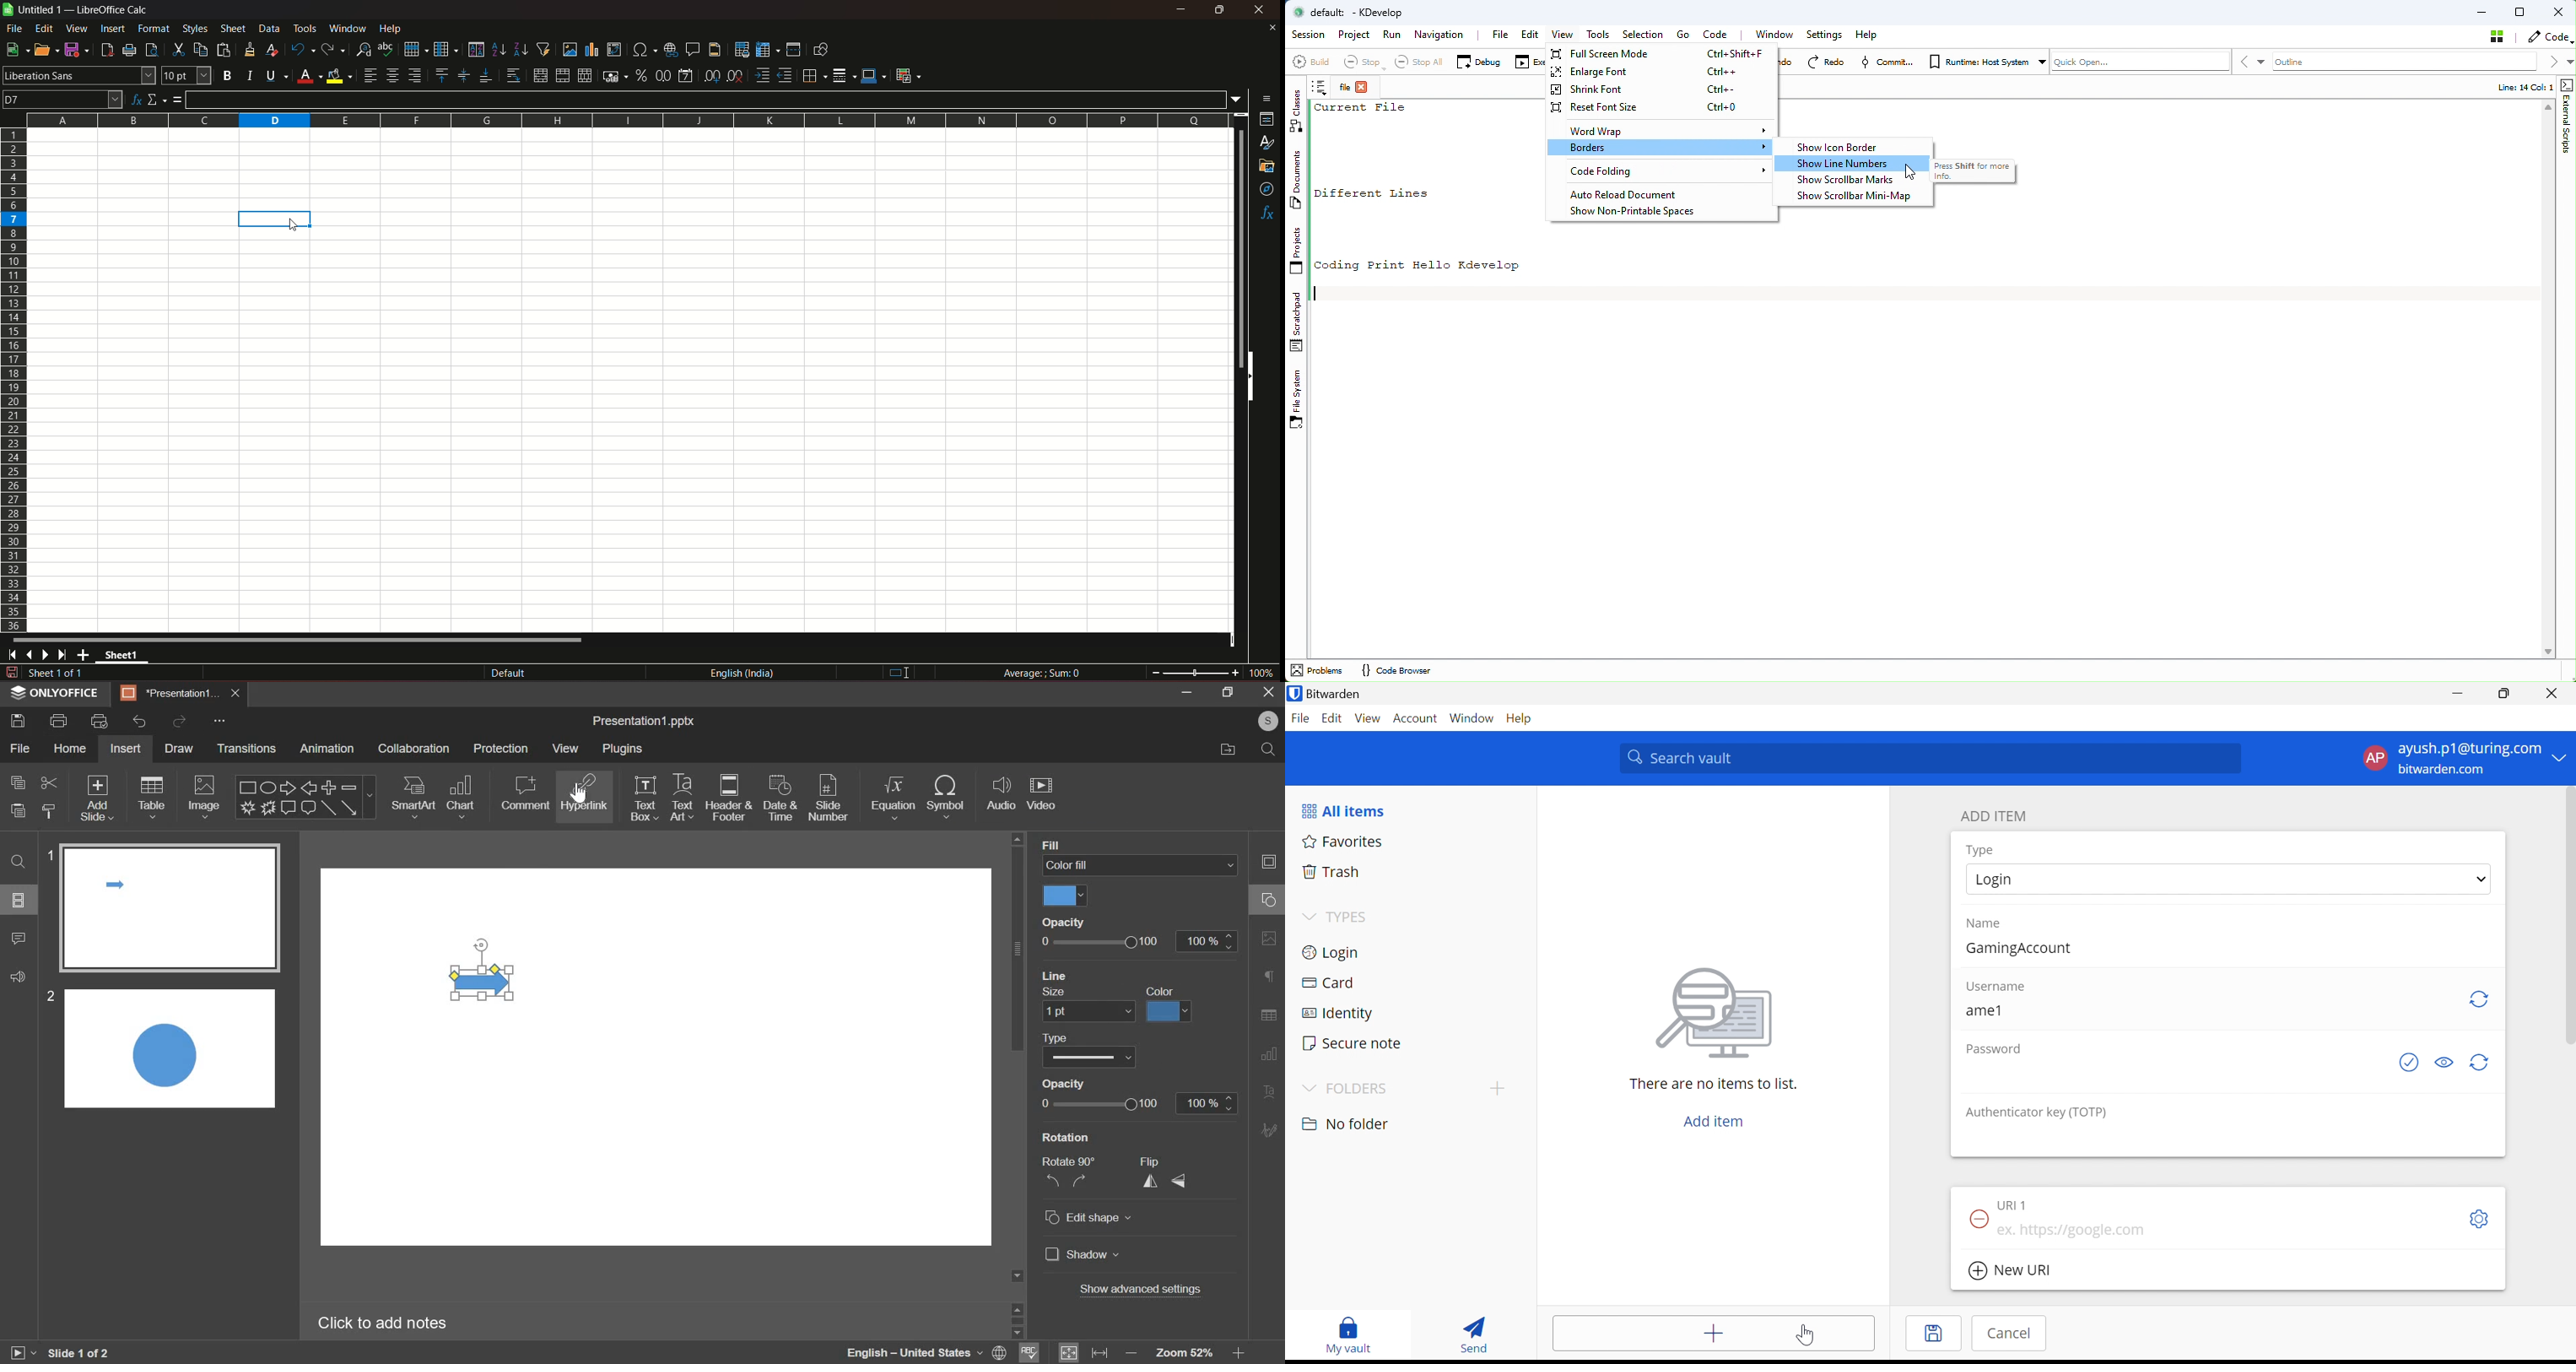  Describe the element at coordinates (244, 747) in the screenshot. I see `transitions` at that location.